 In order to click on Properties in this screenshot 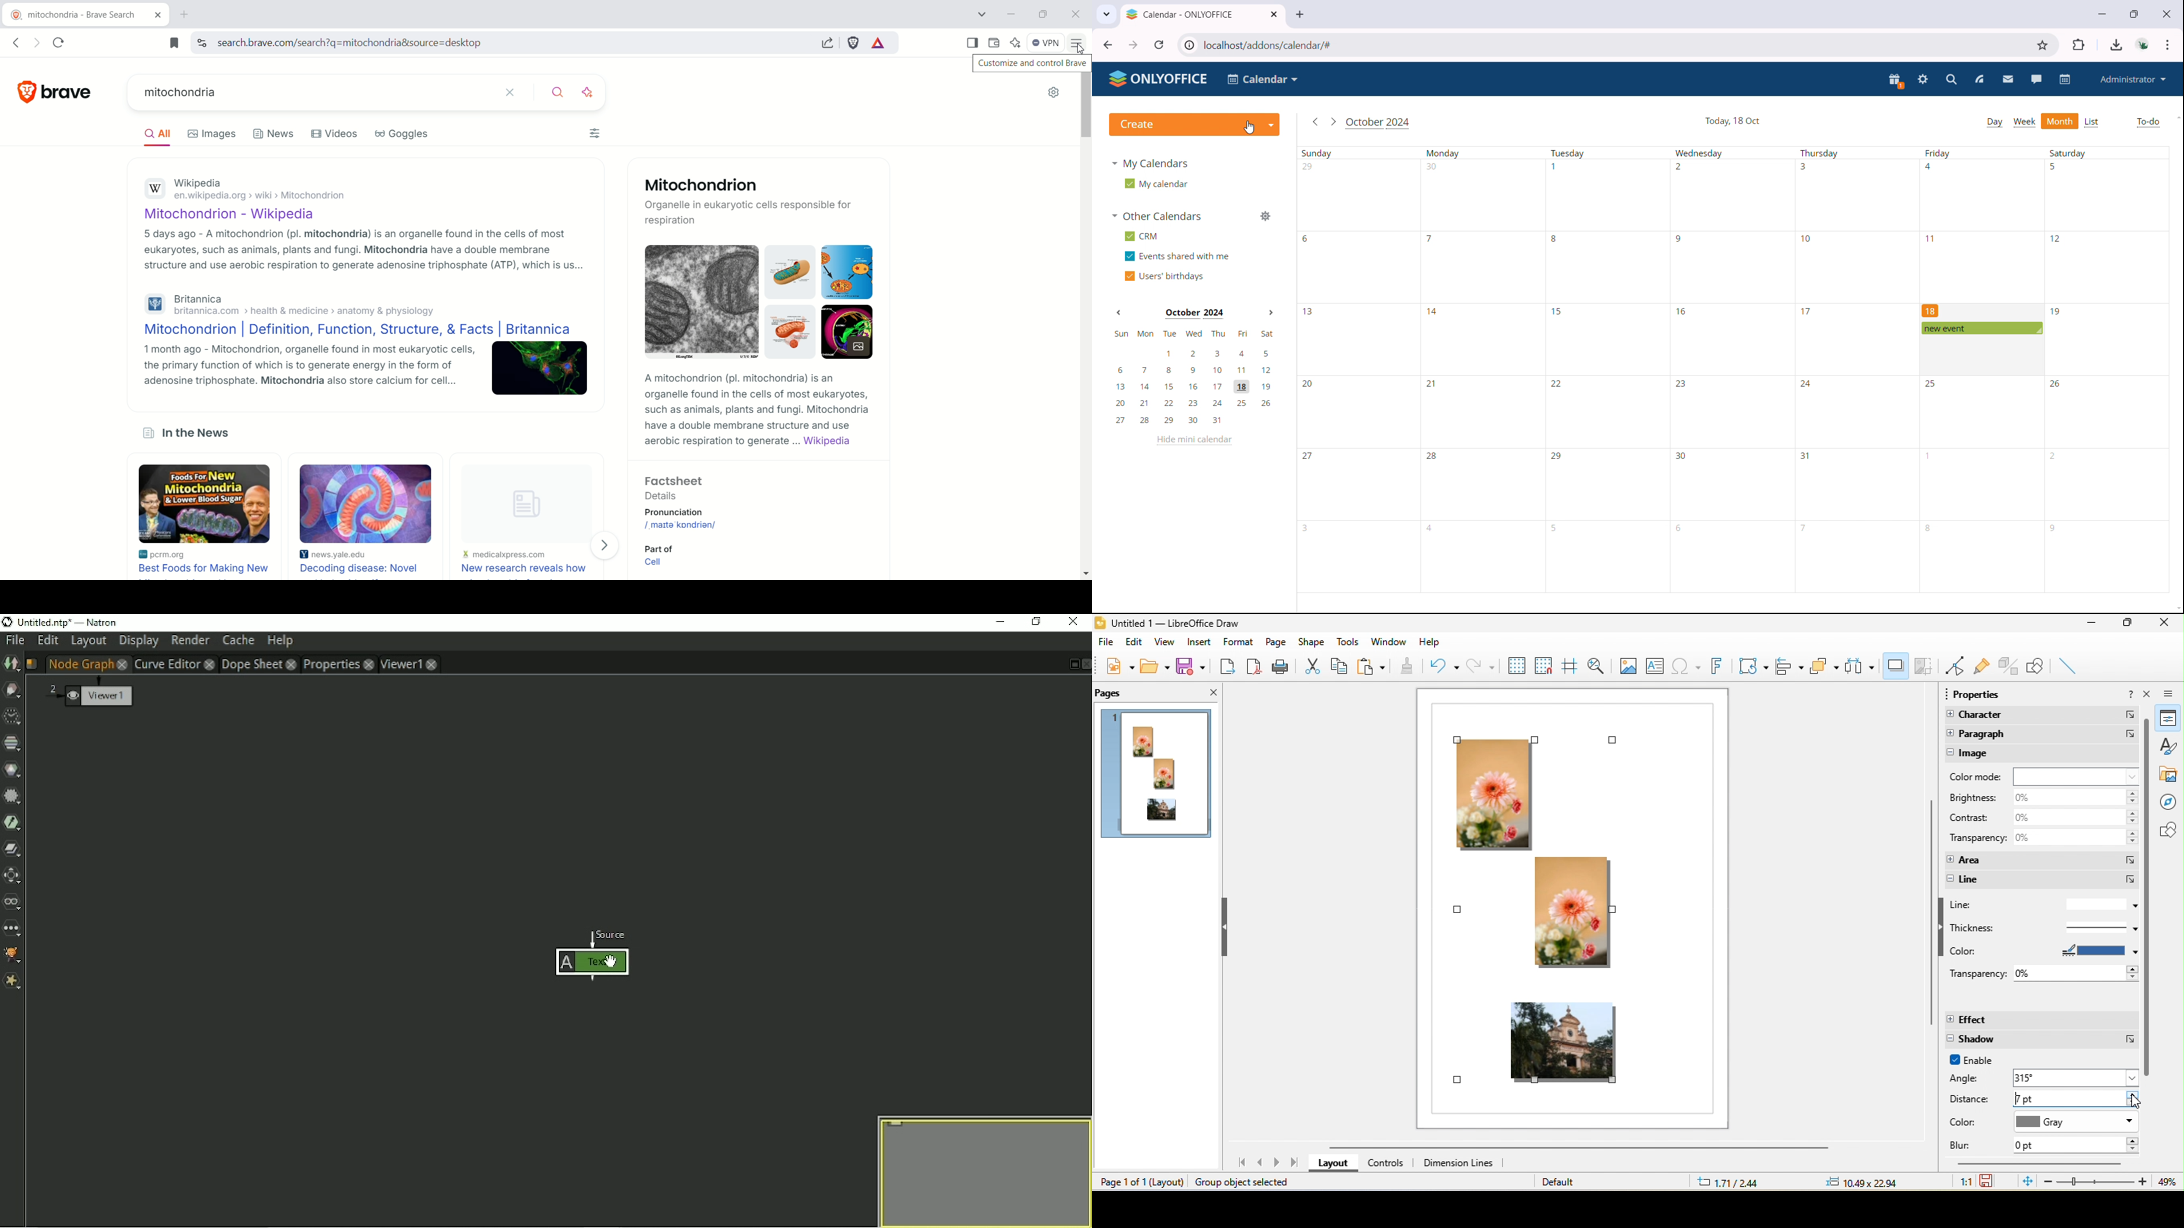, I will do `click(2171, 720)`.